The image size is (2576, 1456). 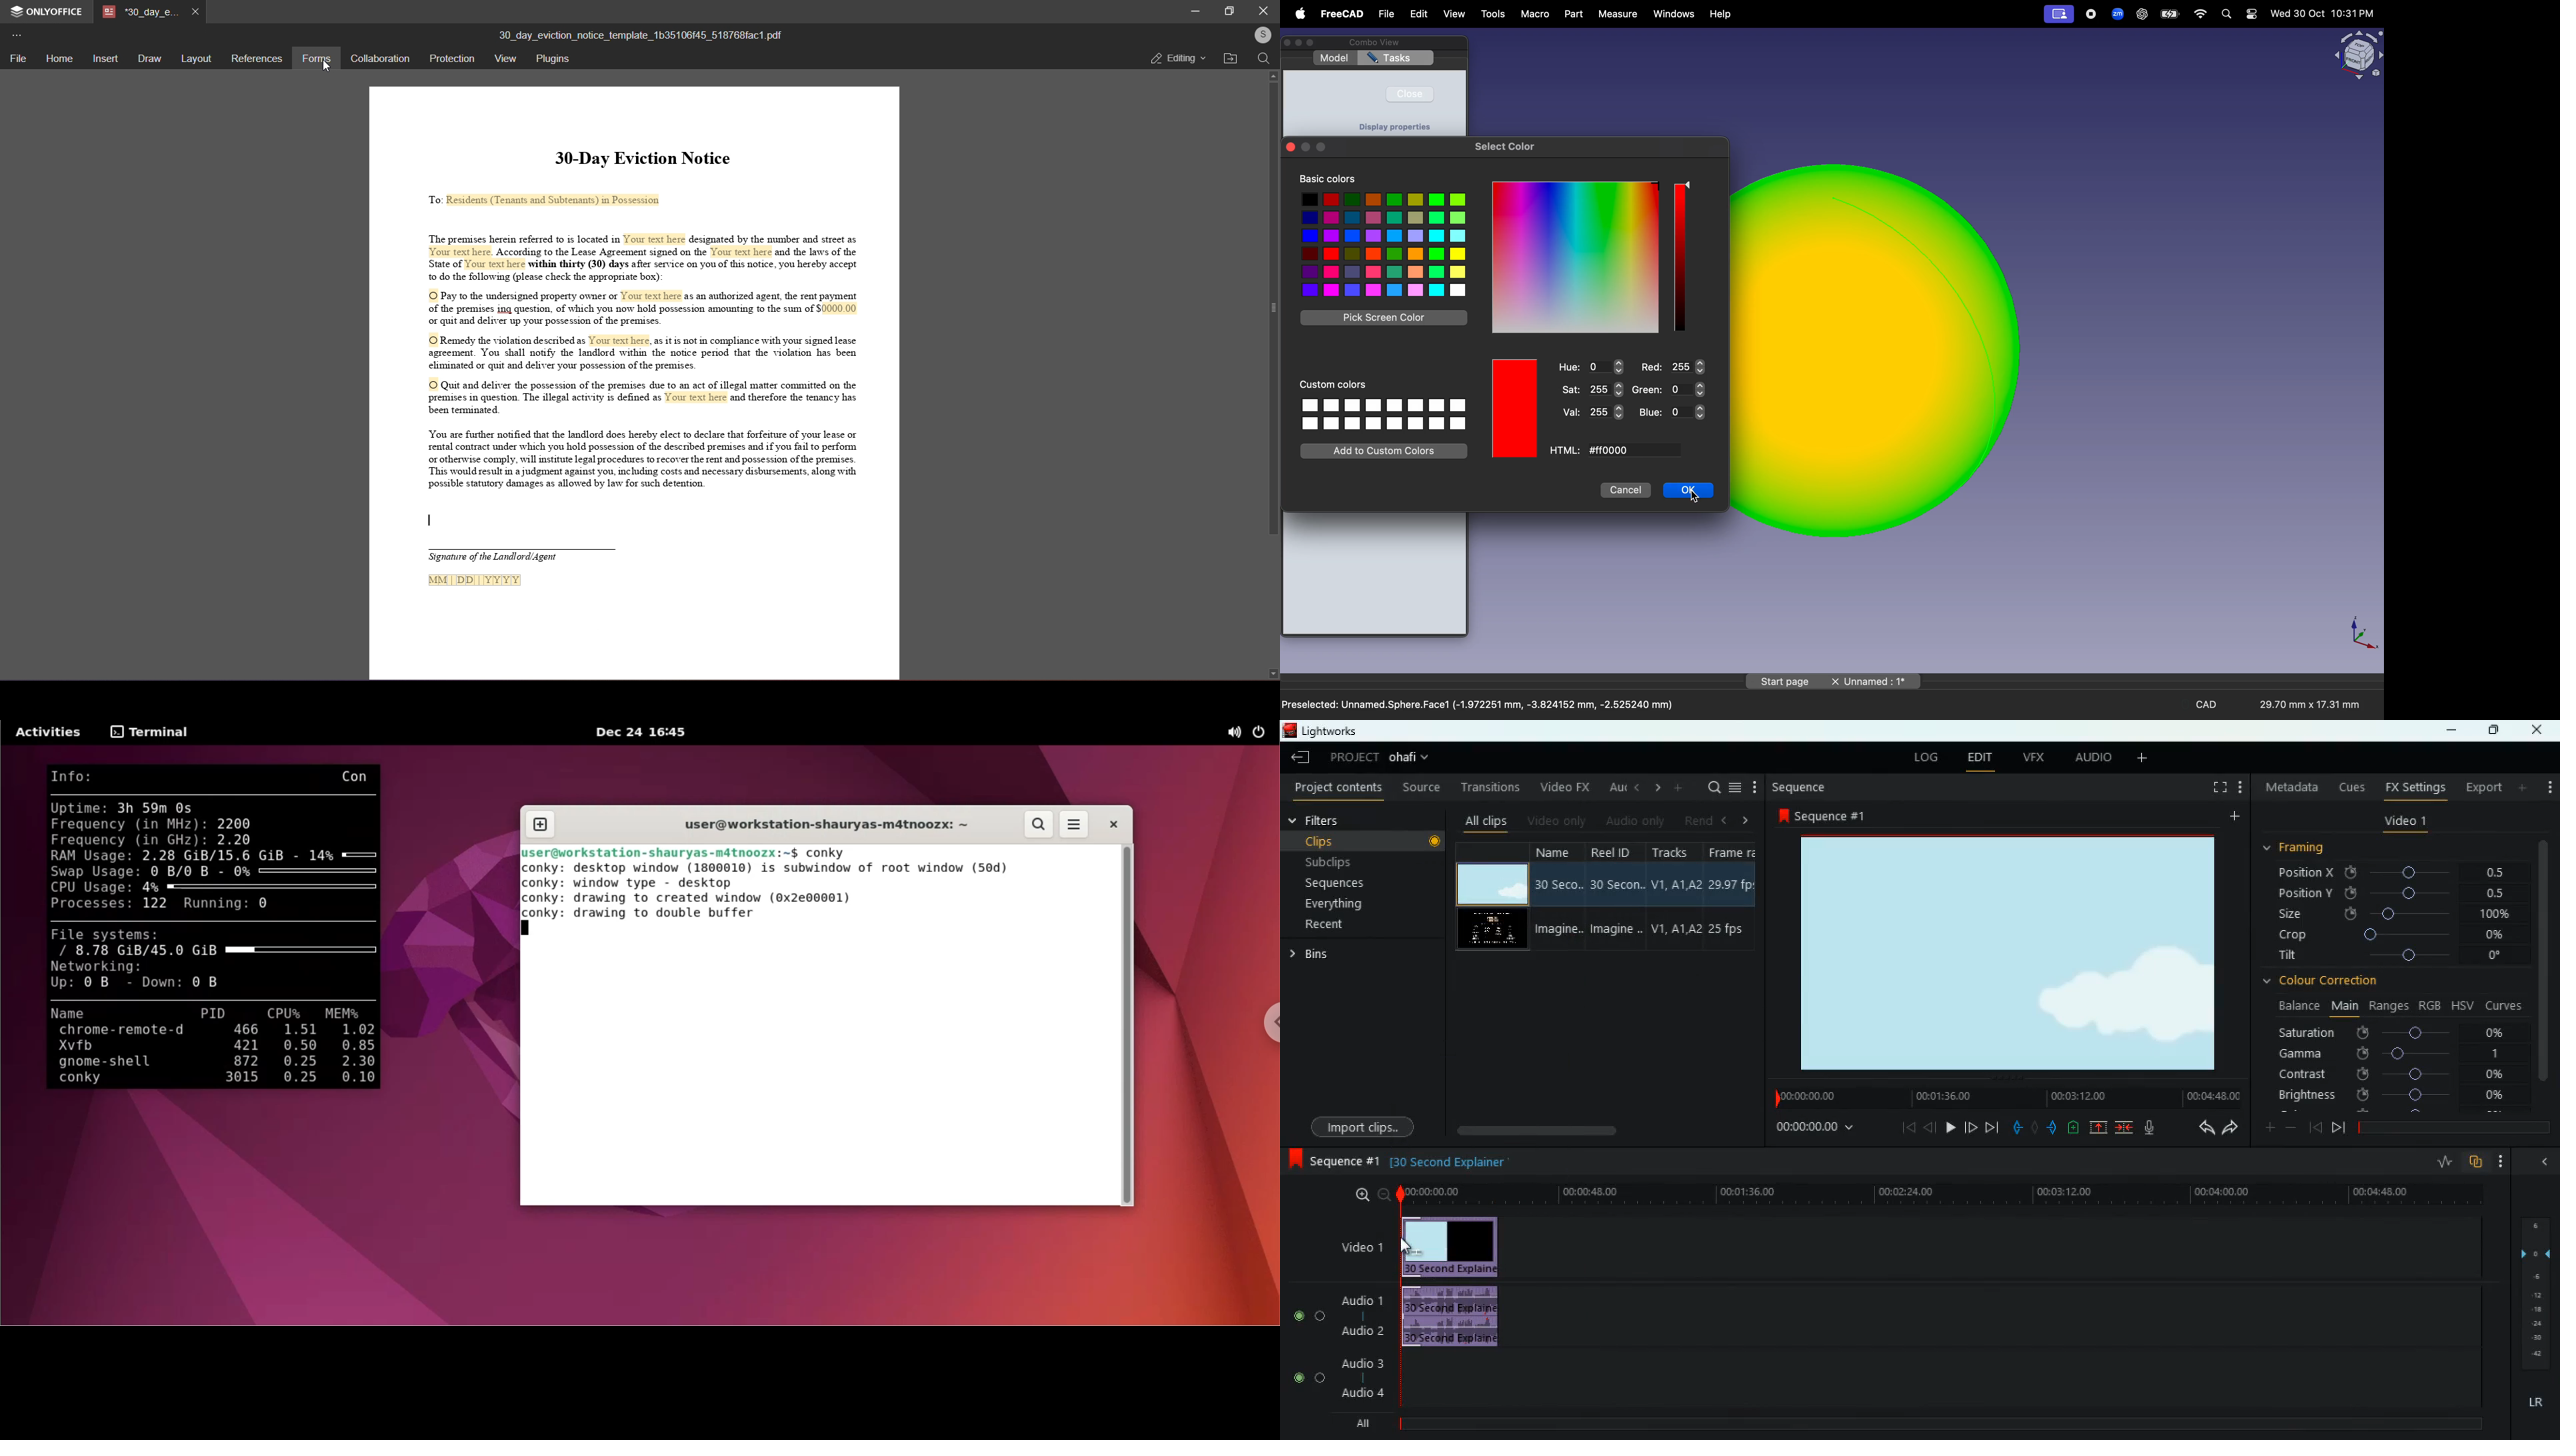 I want to click on audio 2, so click(x=1358, y=1331).